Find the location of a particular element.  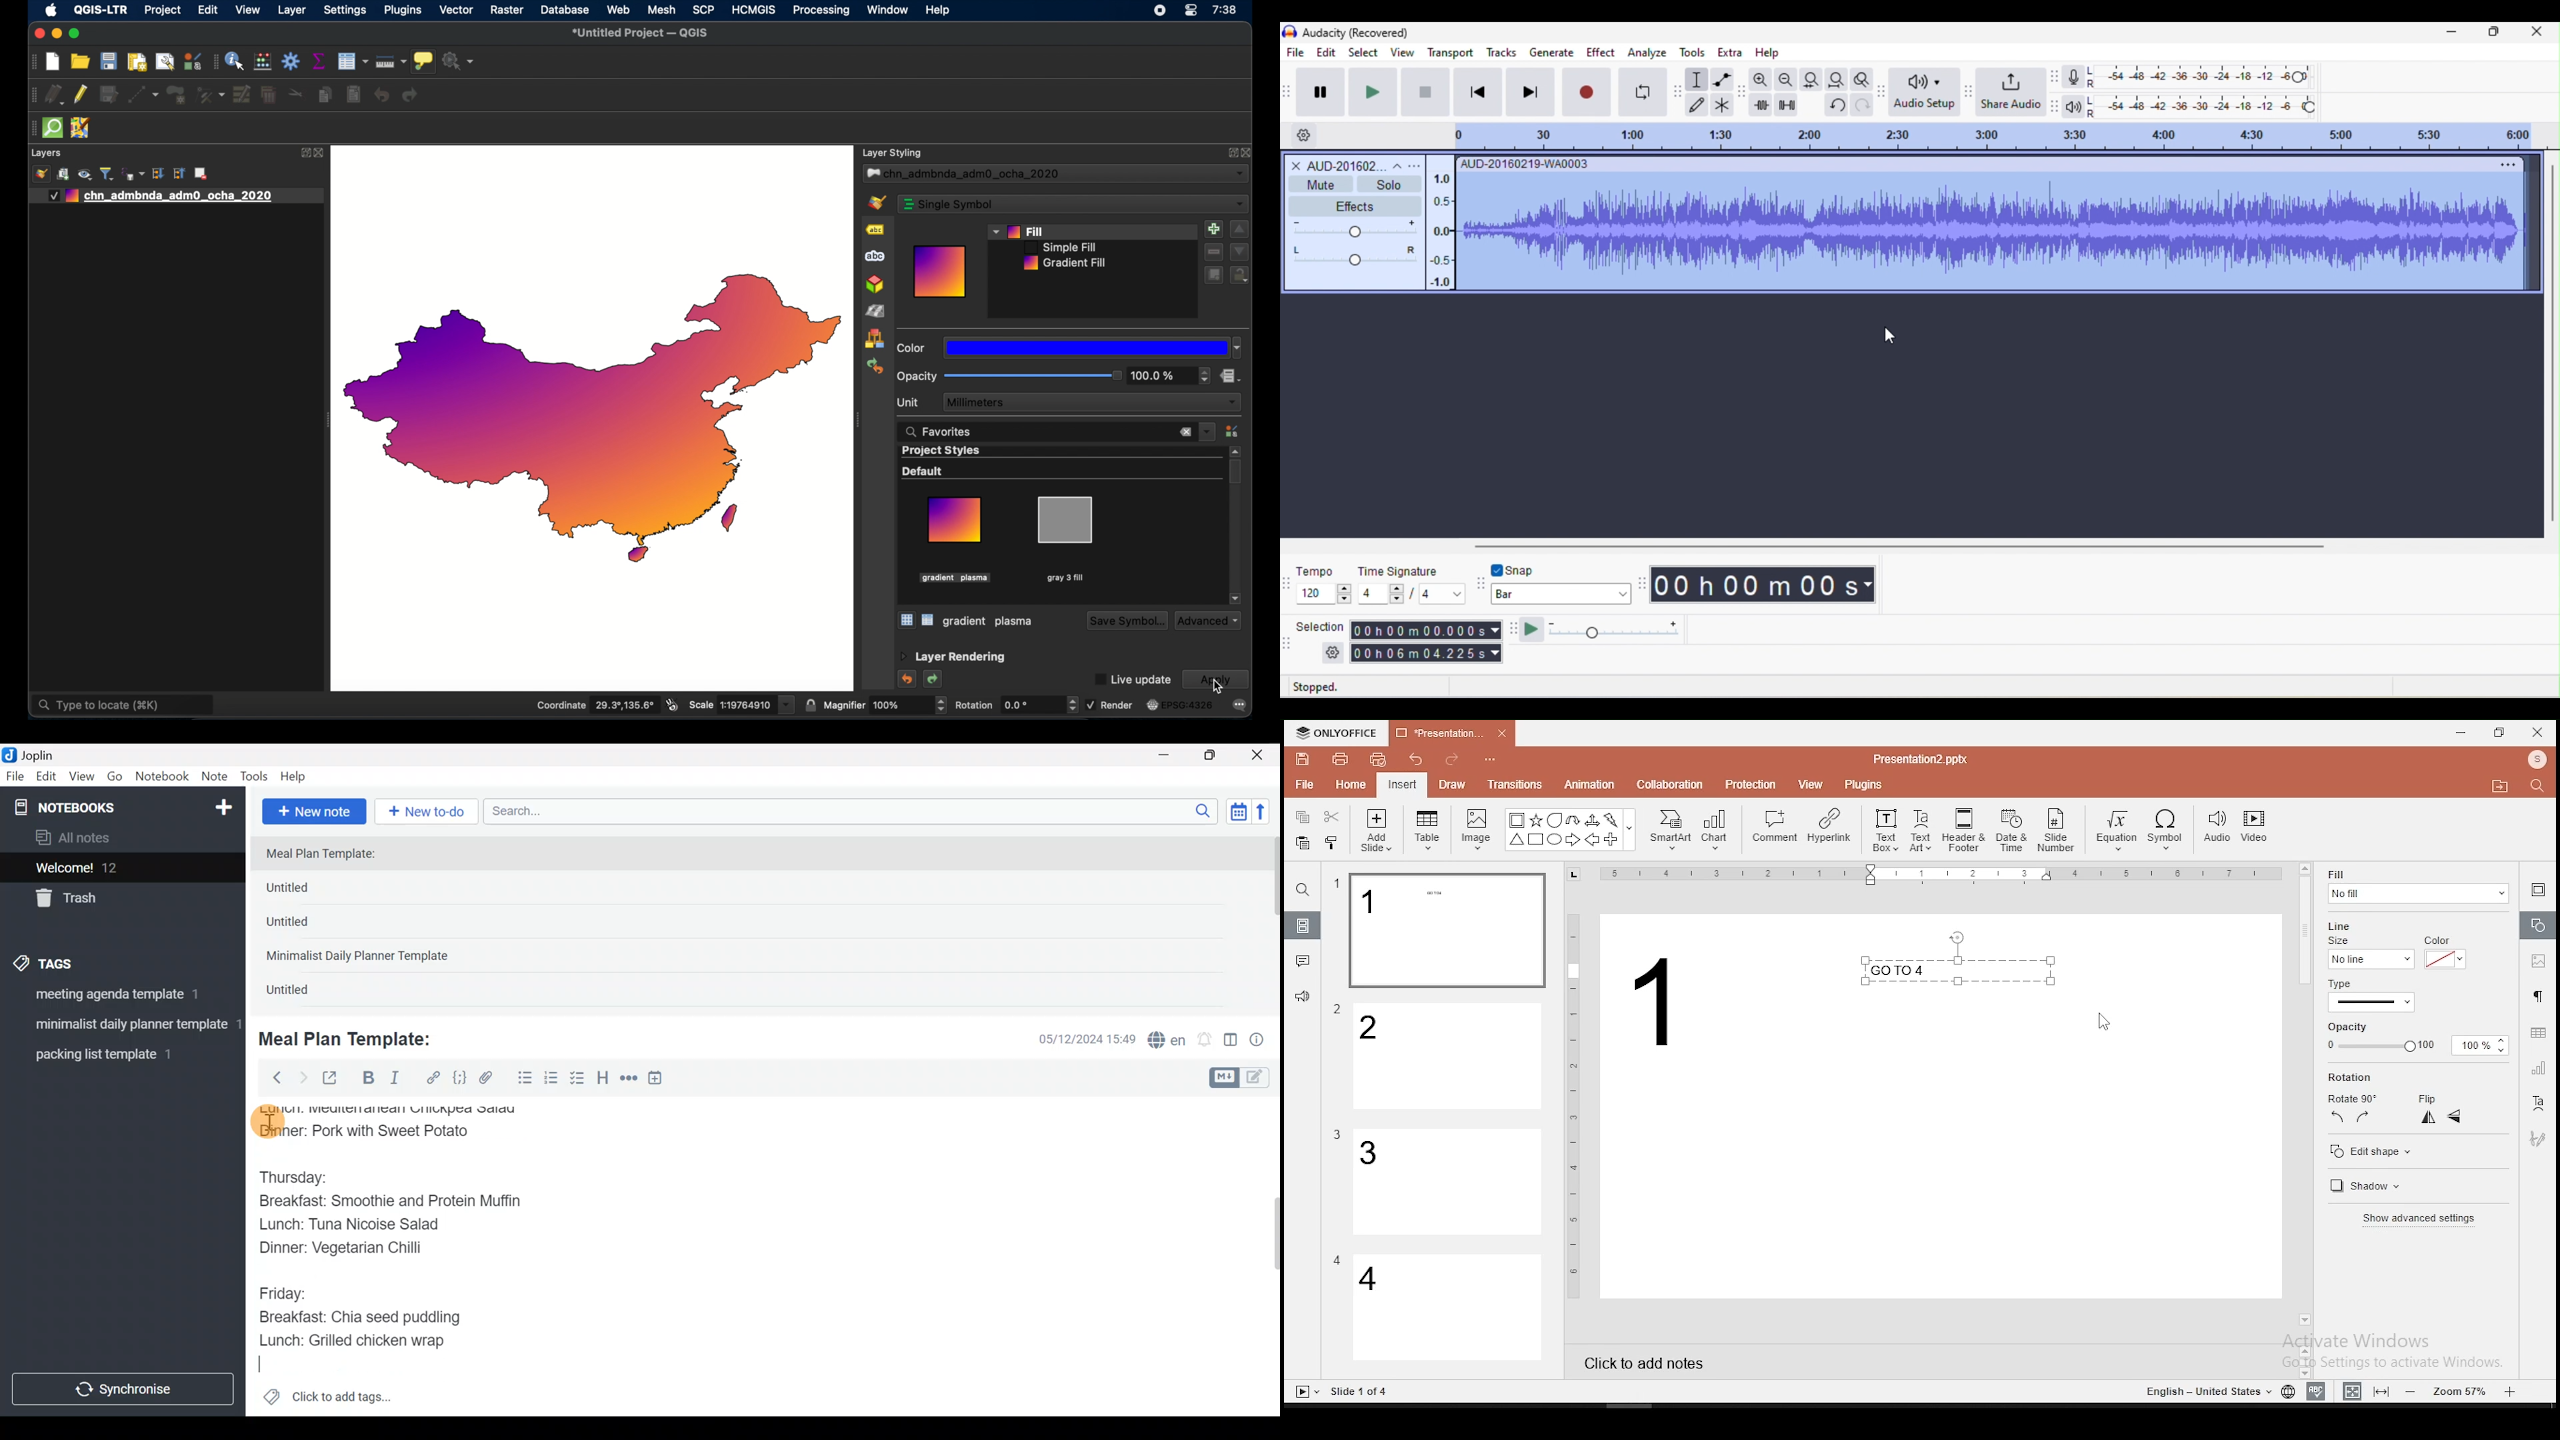

Forward is located at coordinates (303, 1077).